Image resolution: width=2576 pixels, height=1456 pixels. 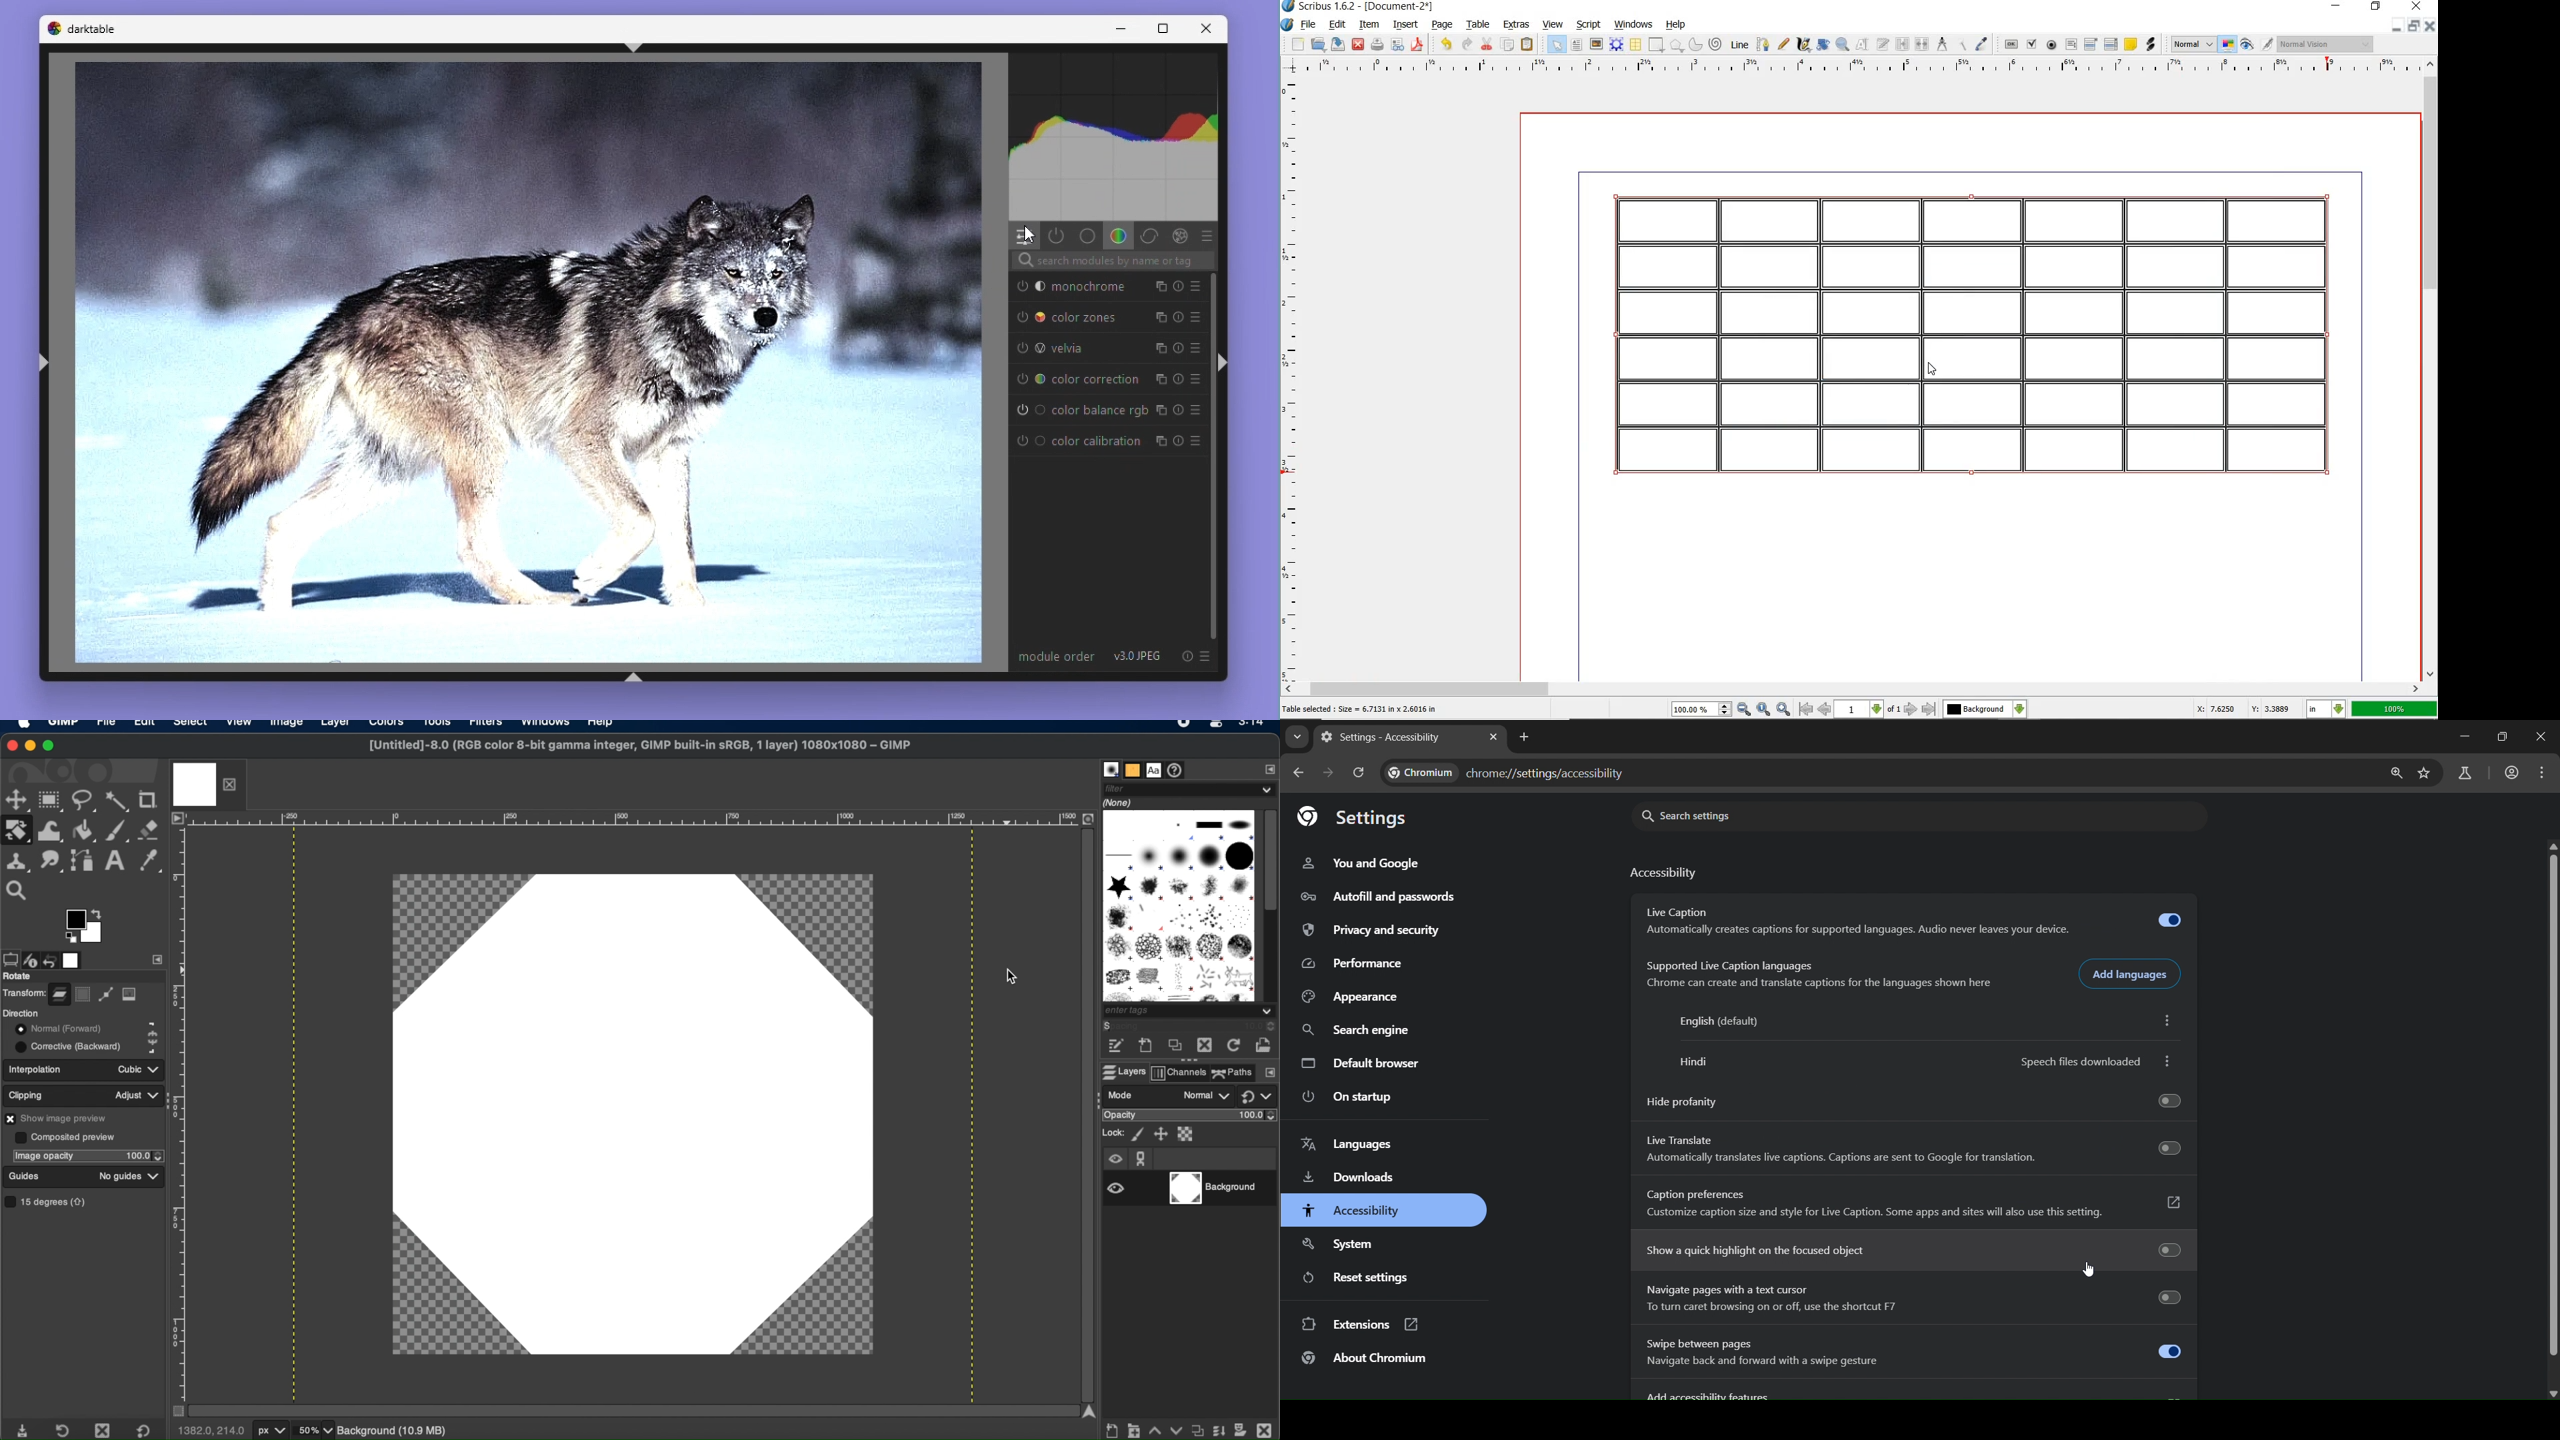 What do you see at coordinates (633, 50) in the screenshot?
I see `shift+ctrl+t` at bounding box center [633, 50].